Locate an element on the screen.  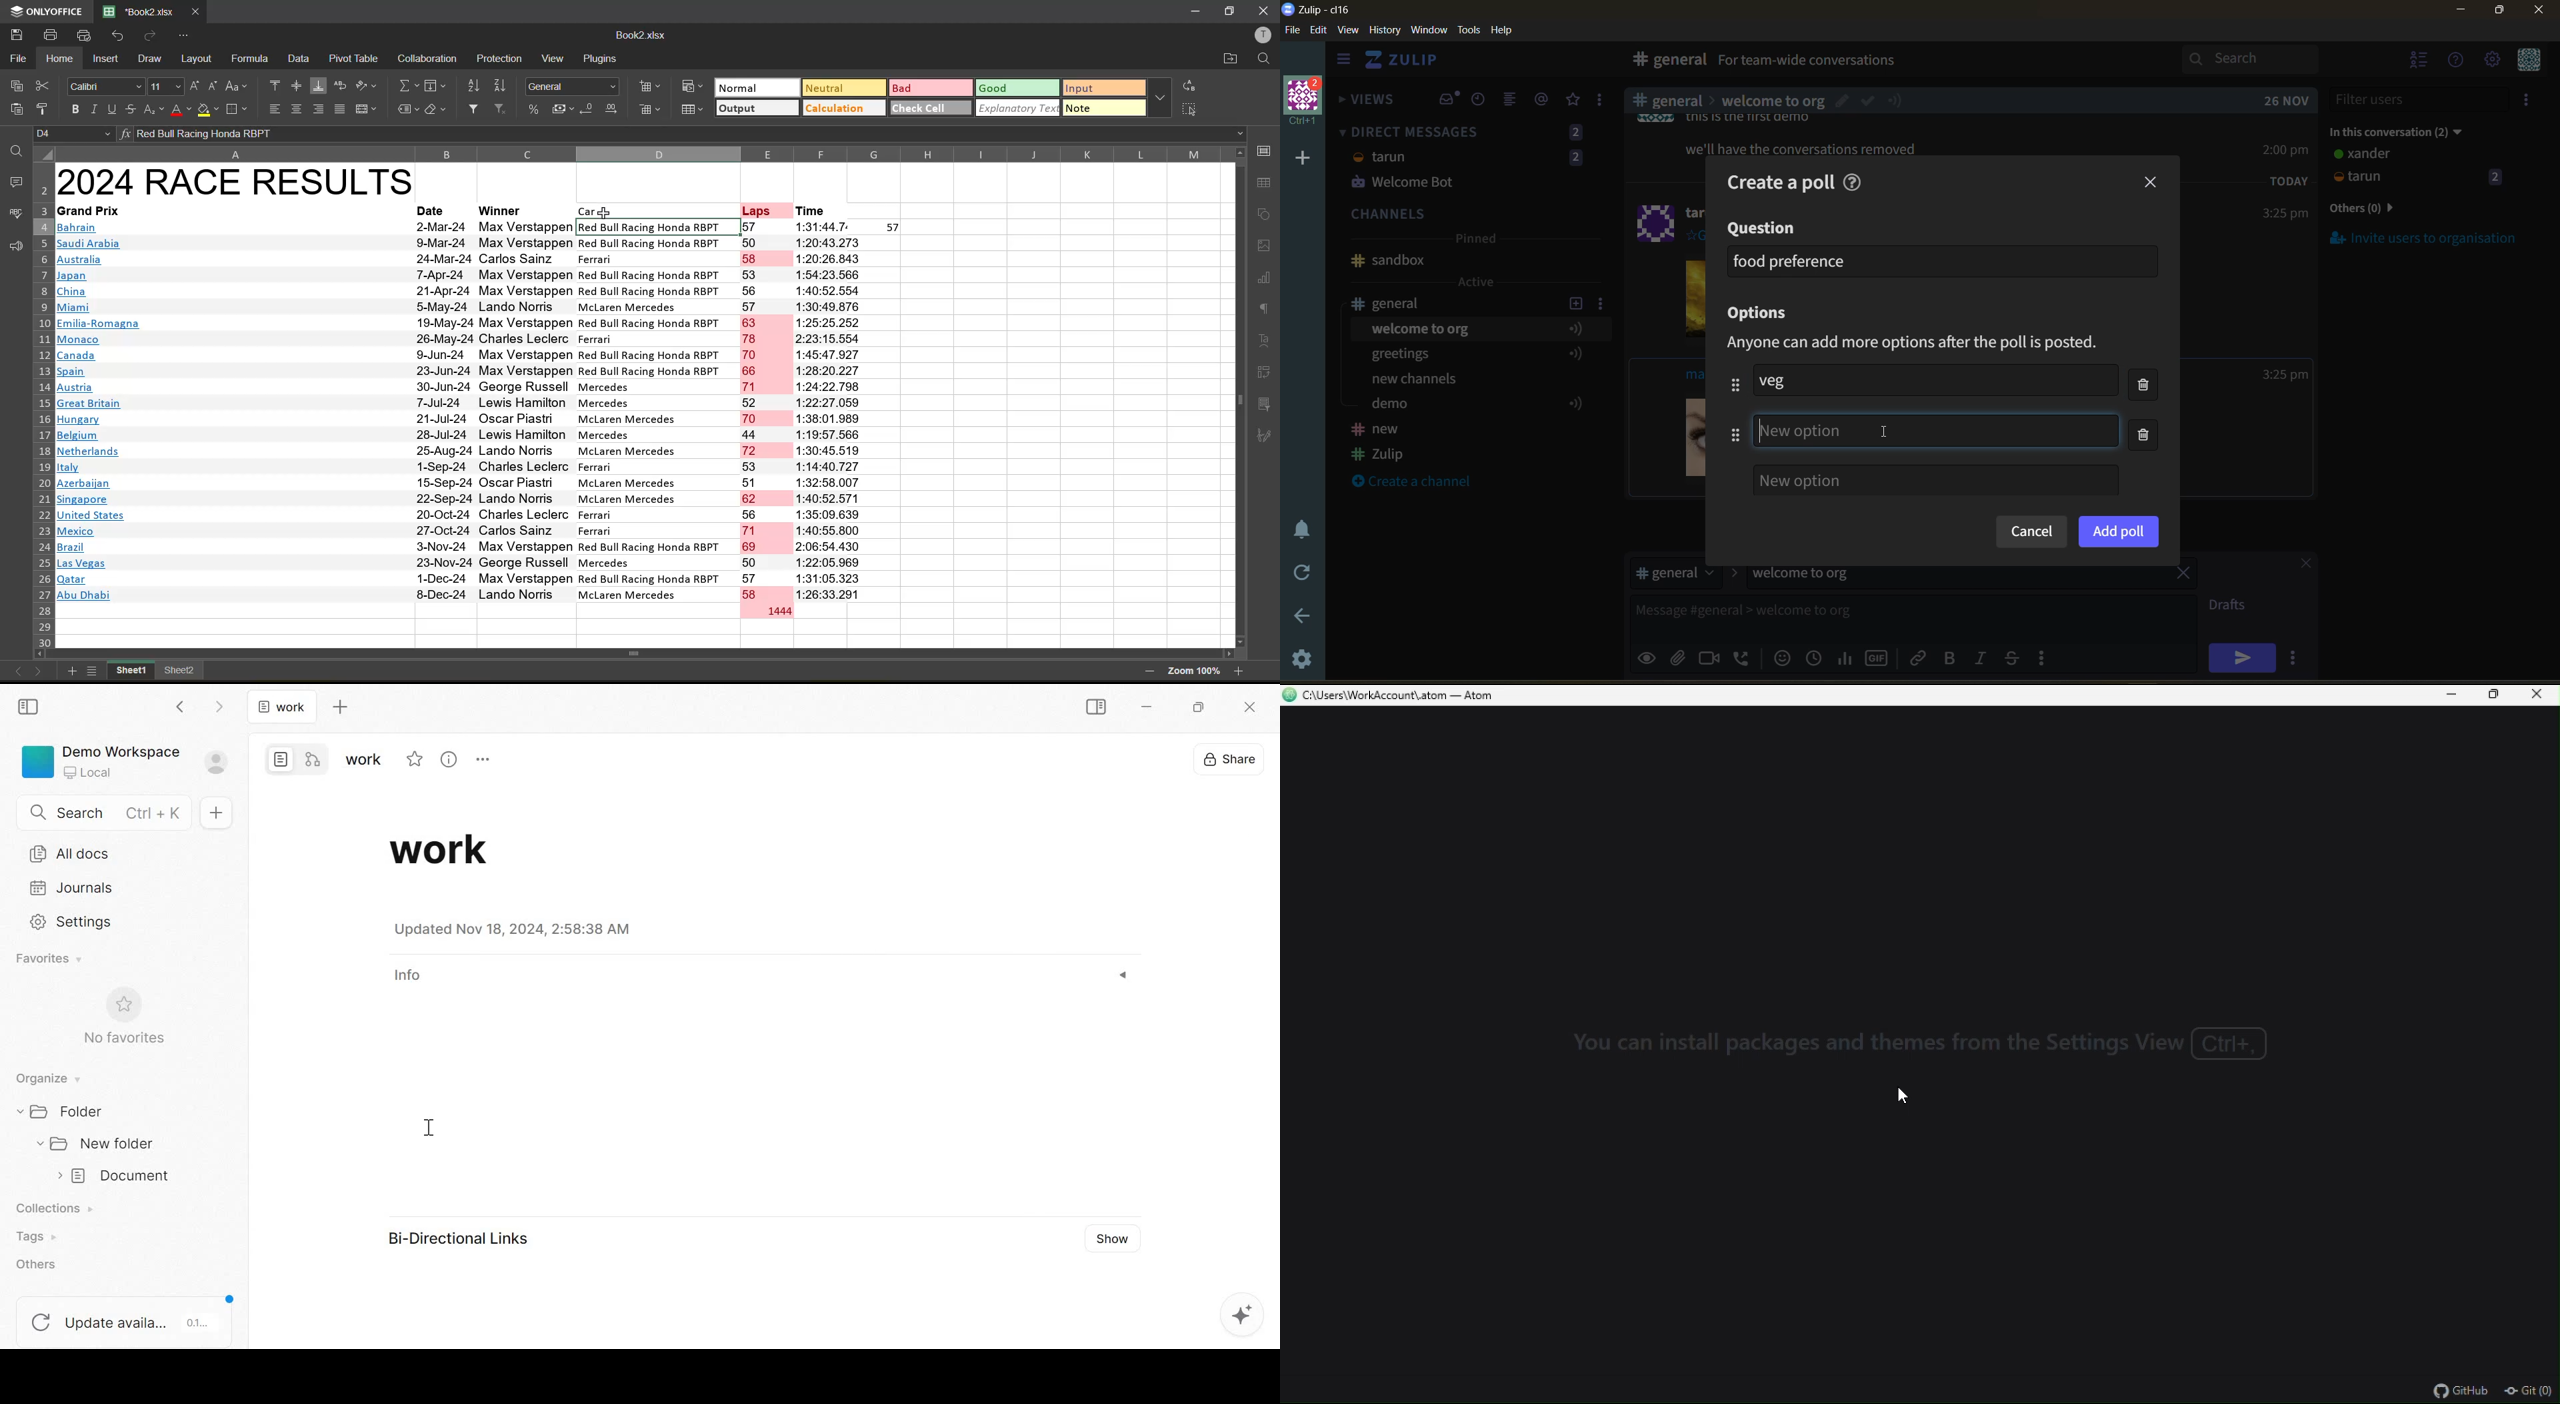
add new topic is located at coordinates (1575, 301).